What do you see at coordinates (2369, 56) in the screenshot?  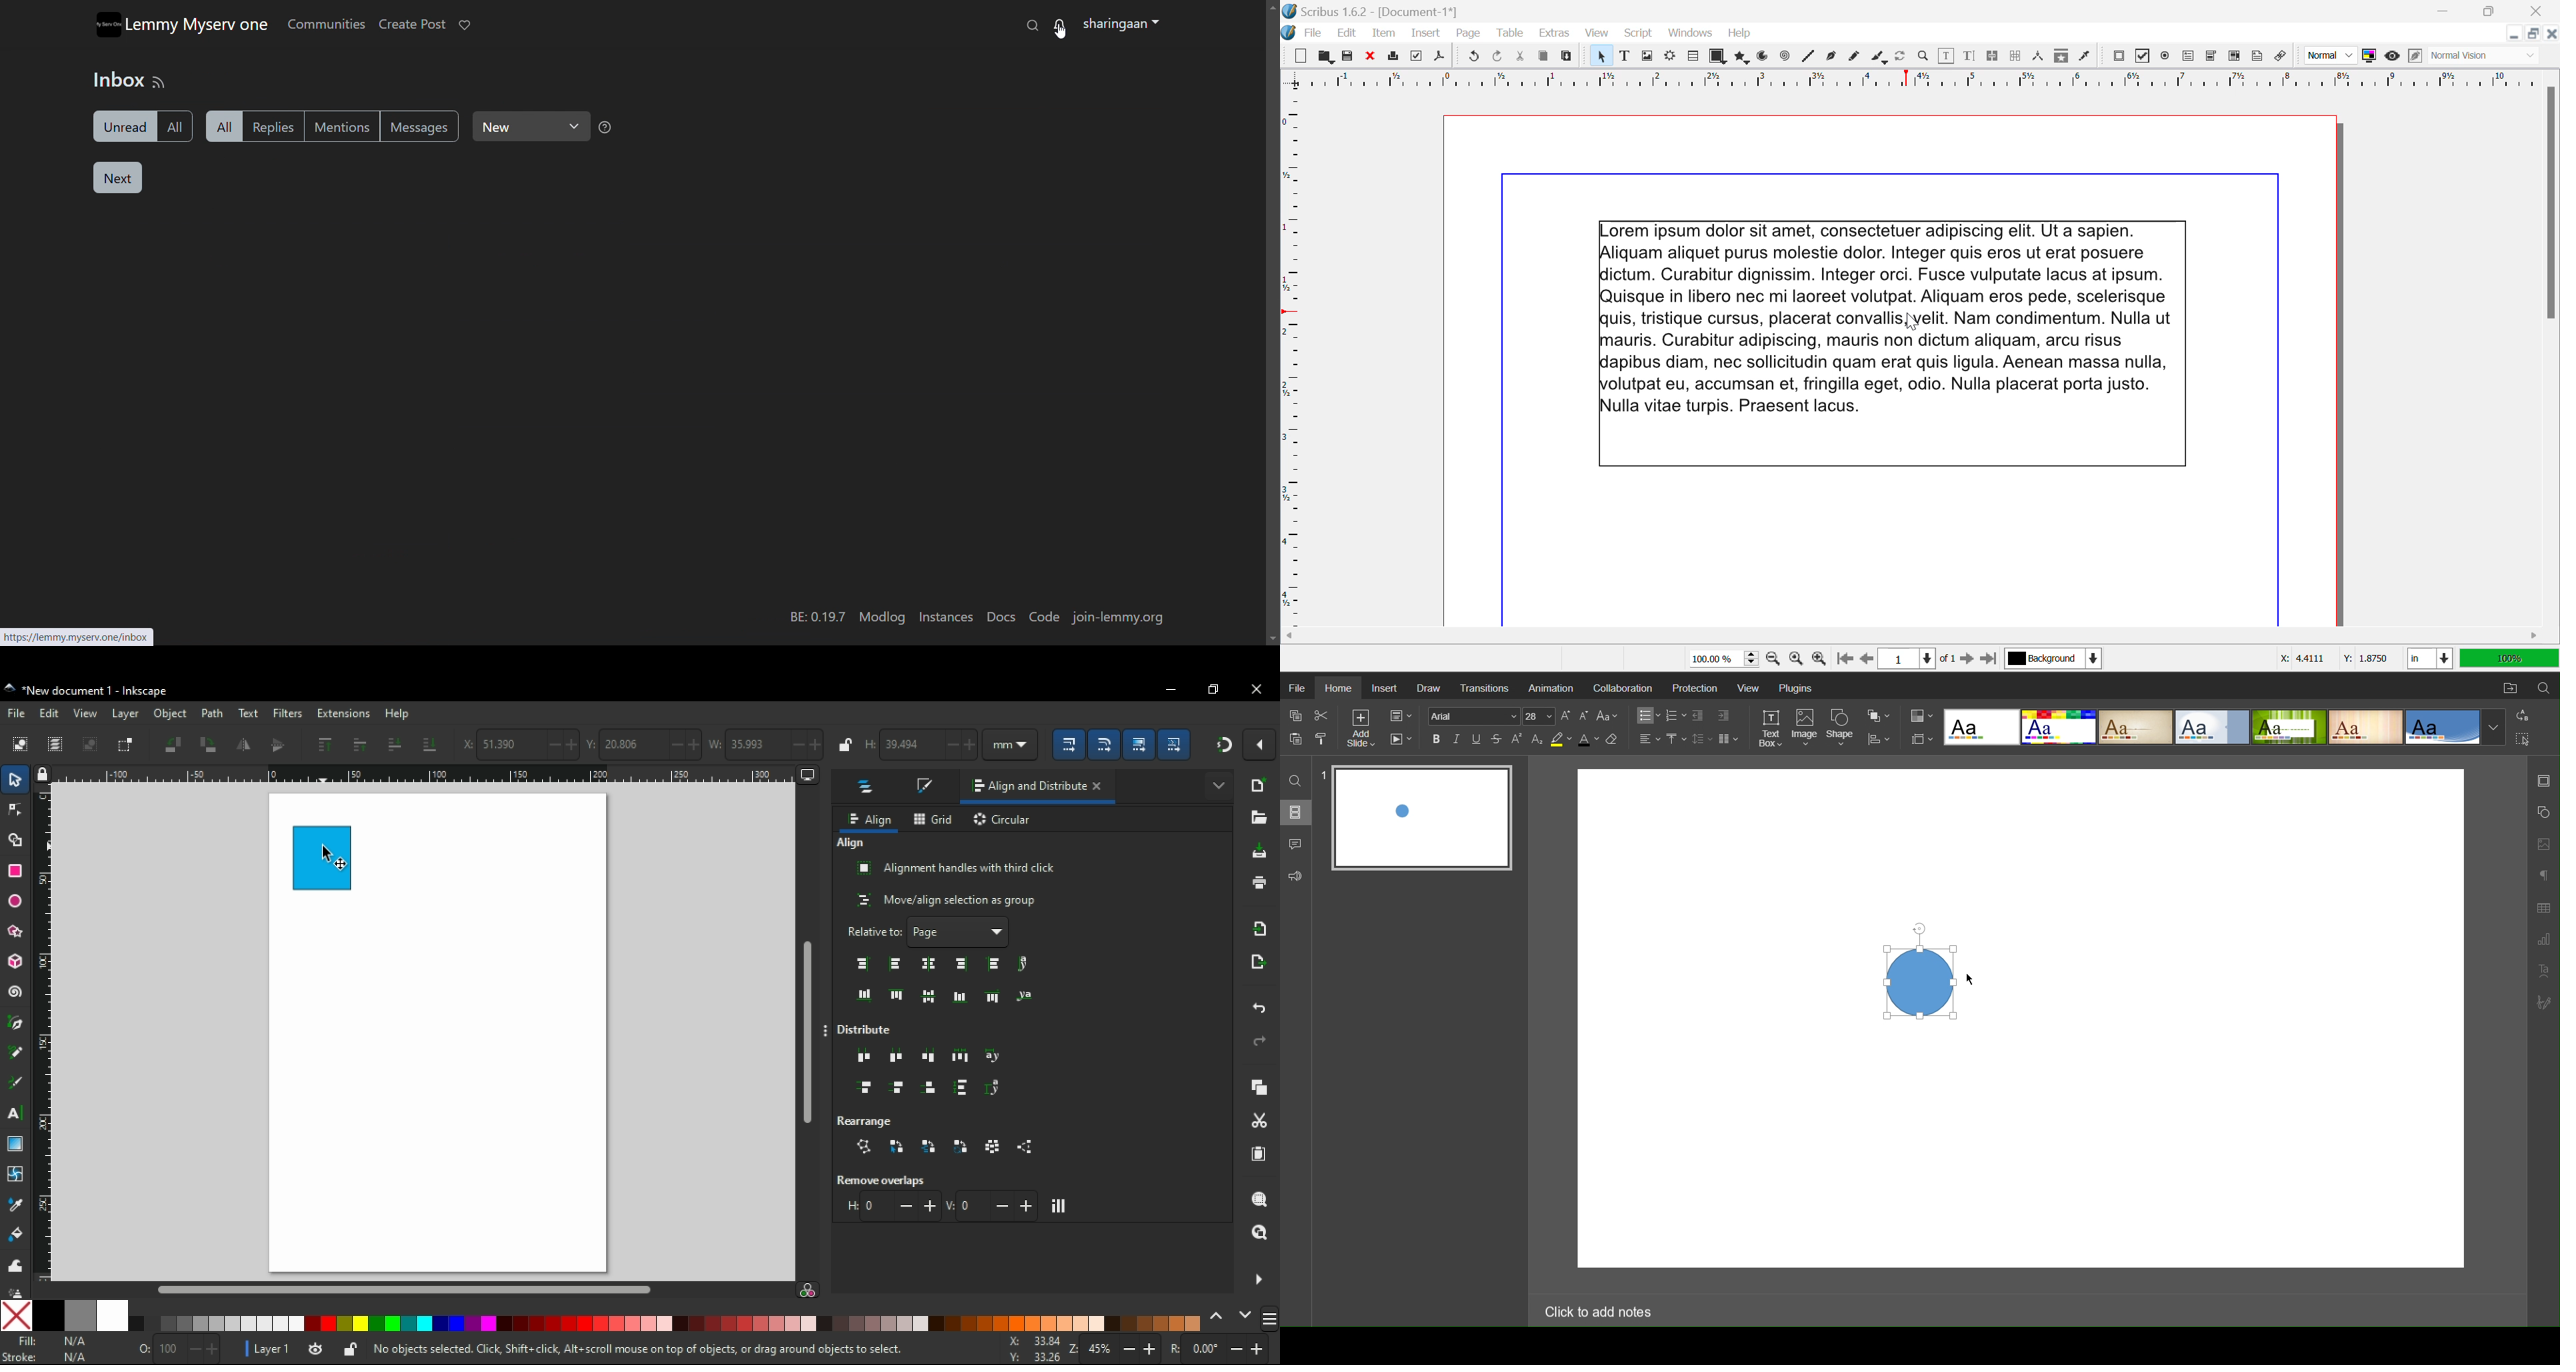 I see `Toggle Color Management` at bounding box center [2369, 56].